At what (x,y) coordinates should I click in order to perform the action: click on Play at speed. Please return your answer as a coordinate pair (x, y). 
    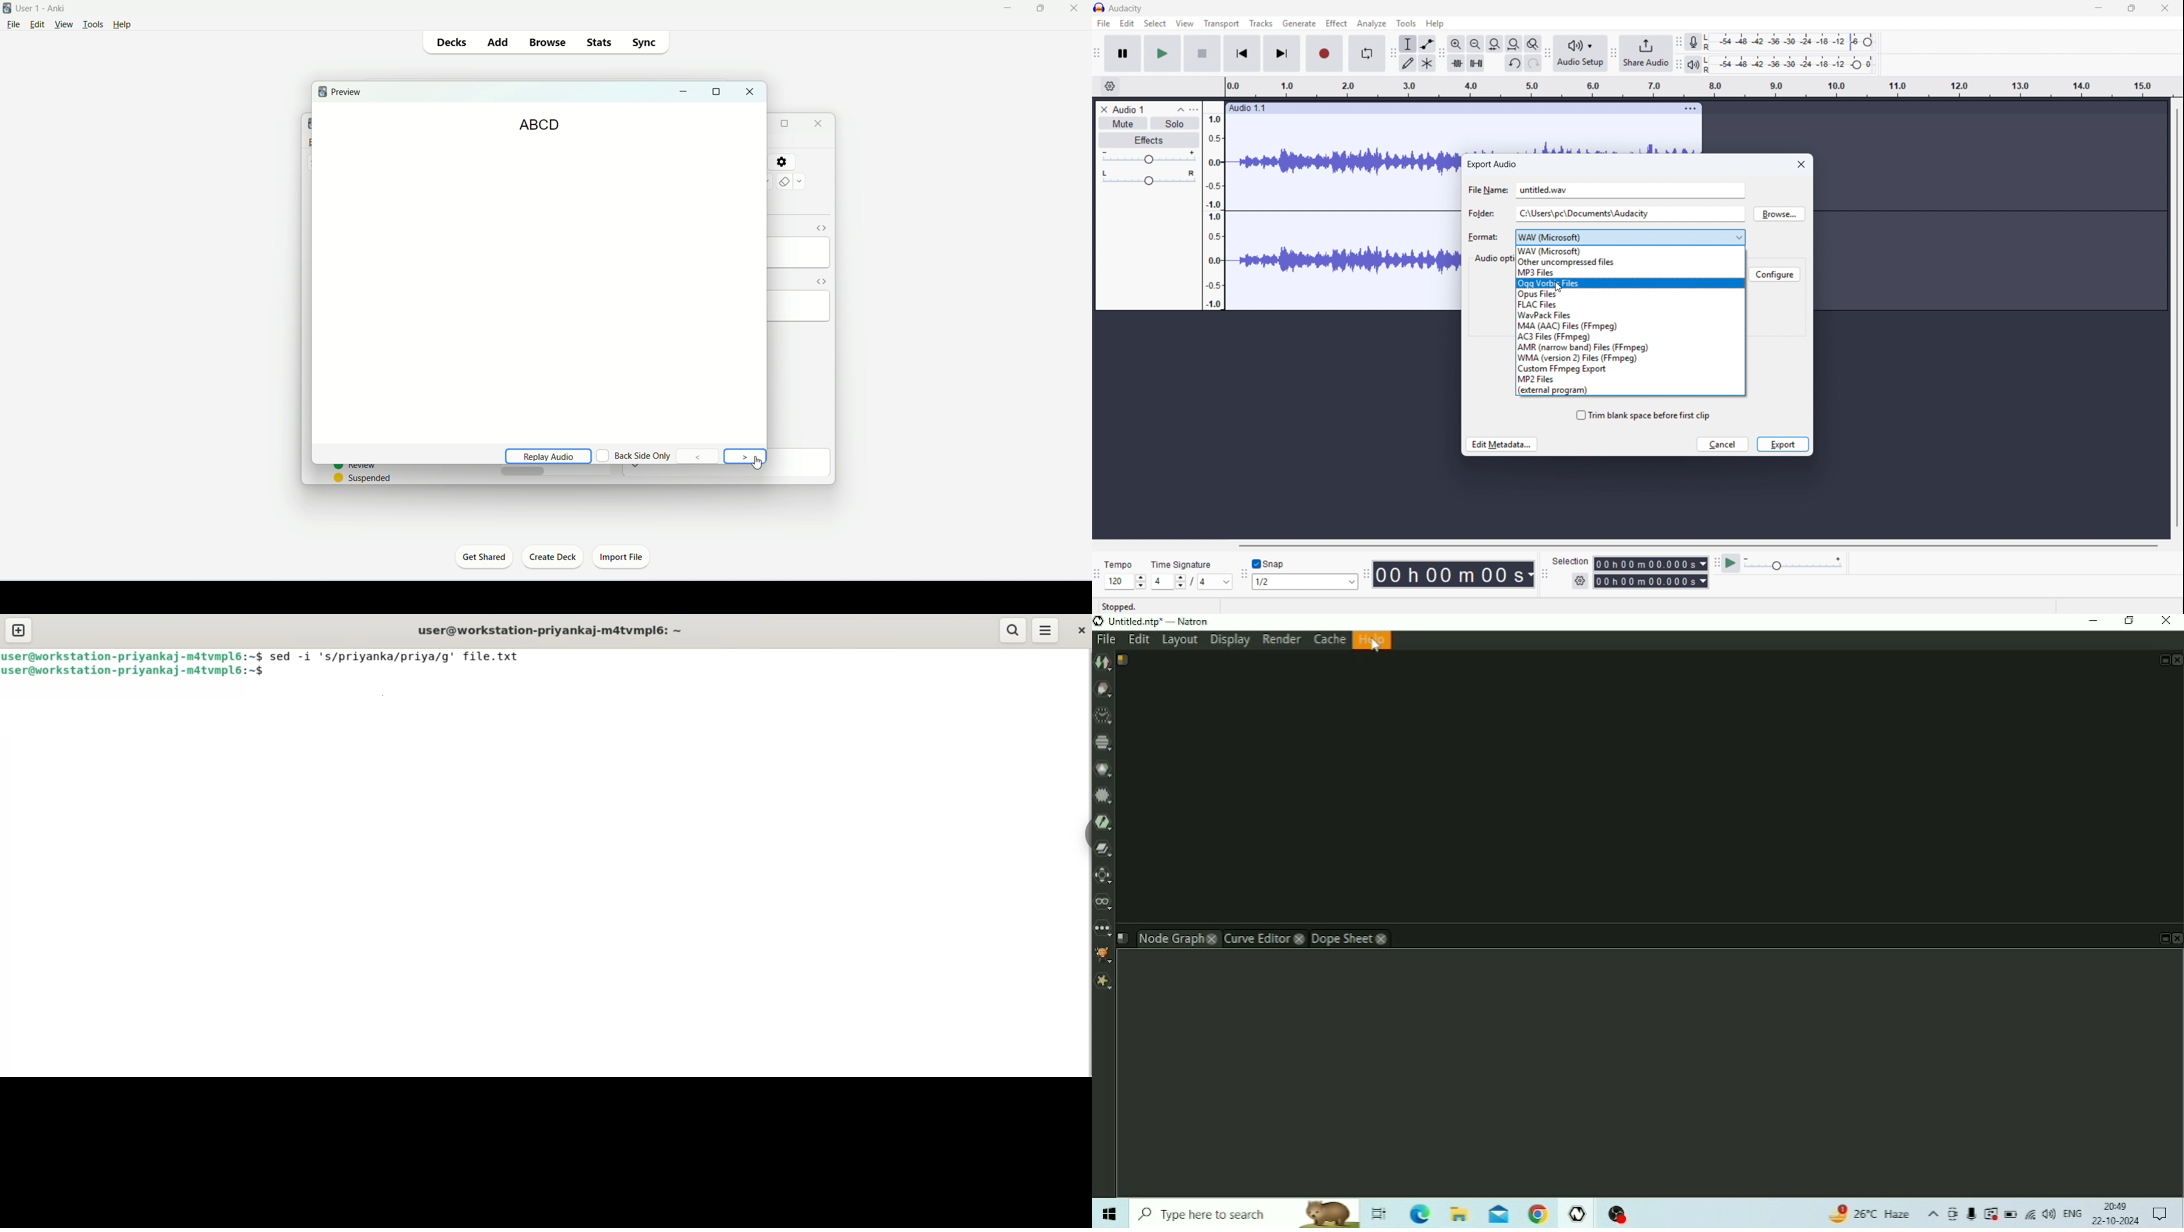
    Looking at the image, I should click on (1731, 563).